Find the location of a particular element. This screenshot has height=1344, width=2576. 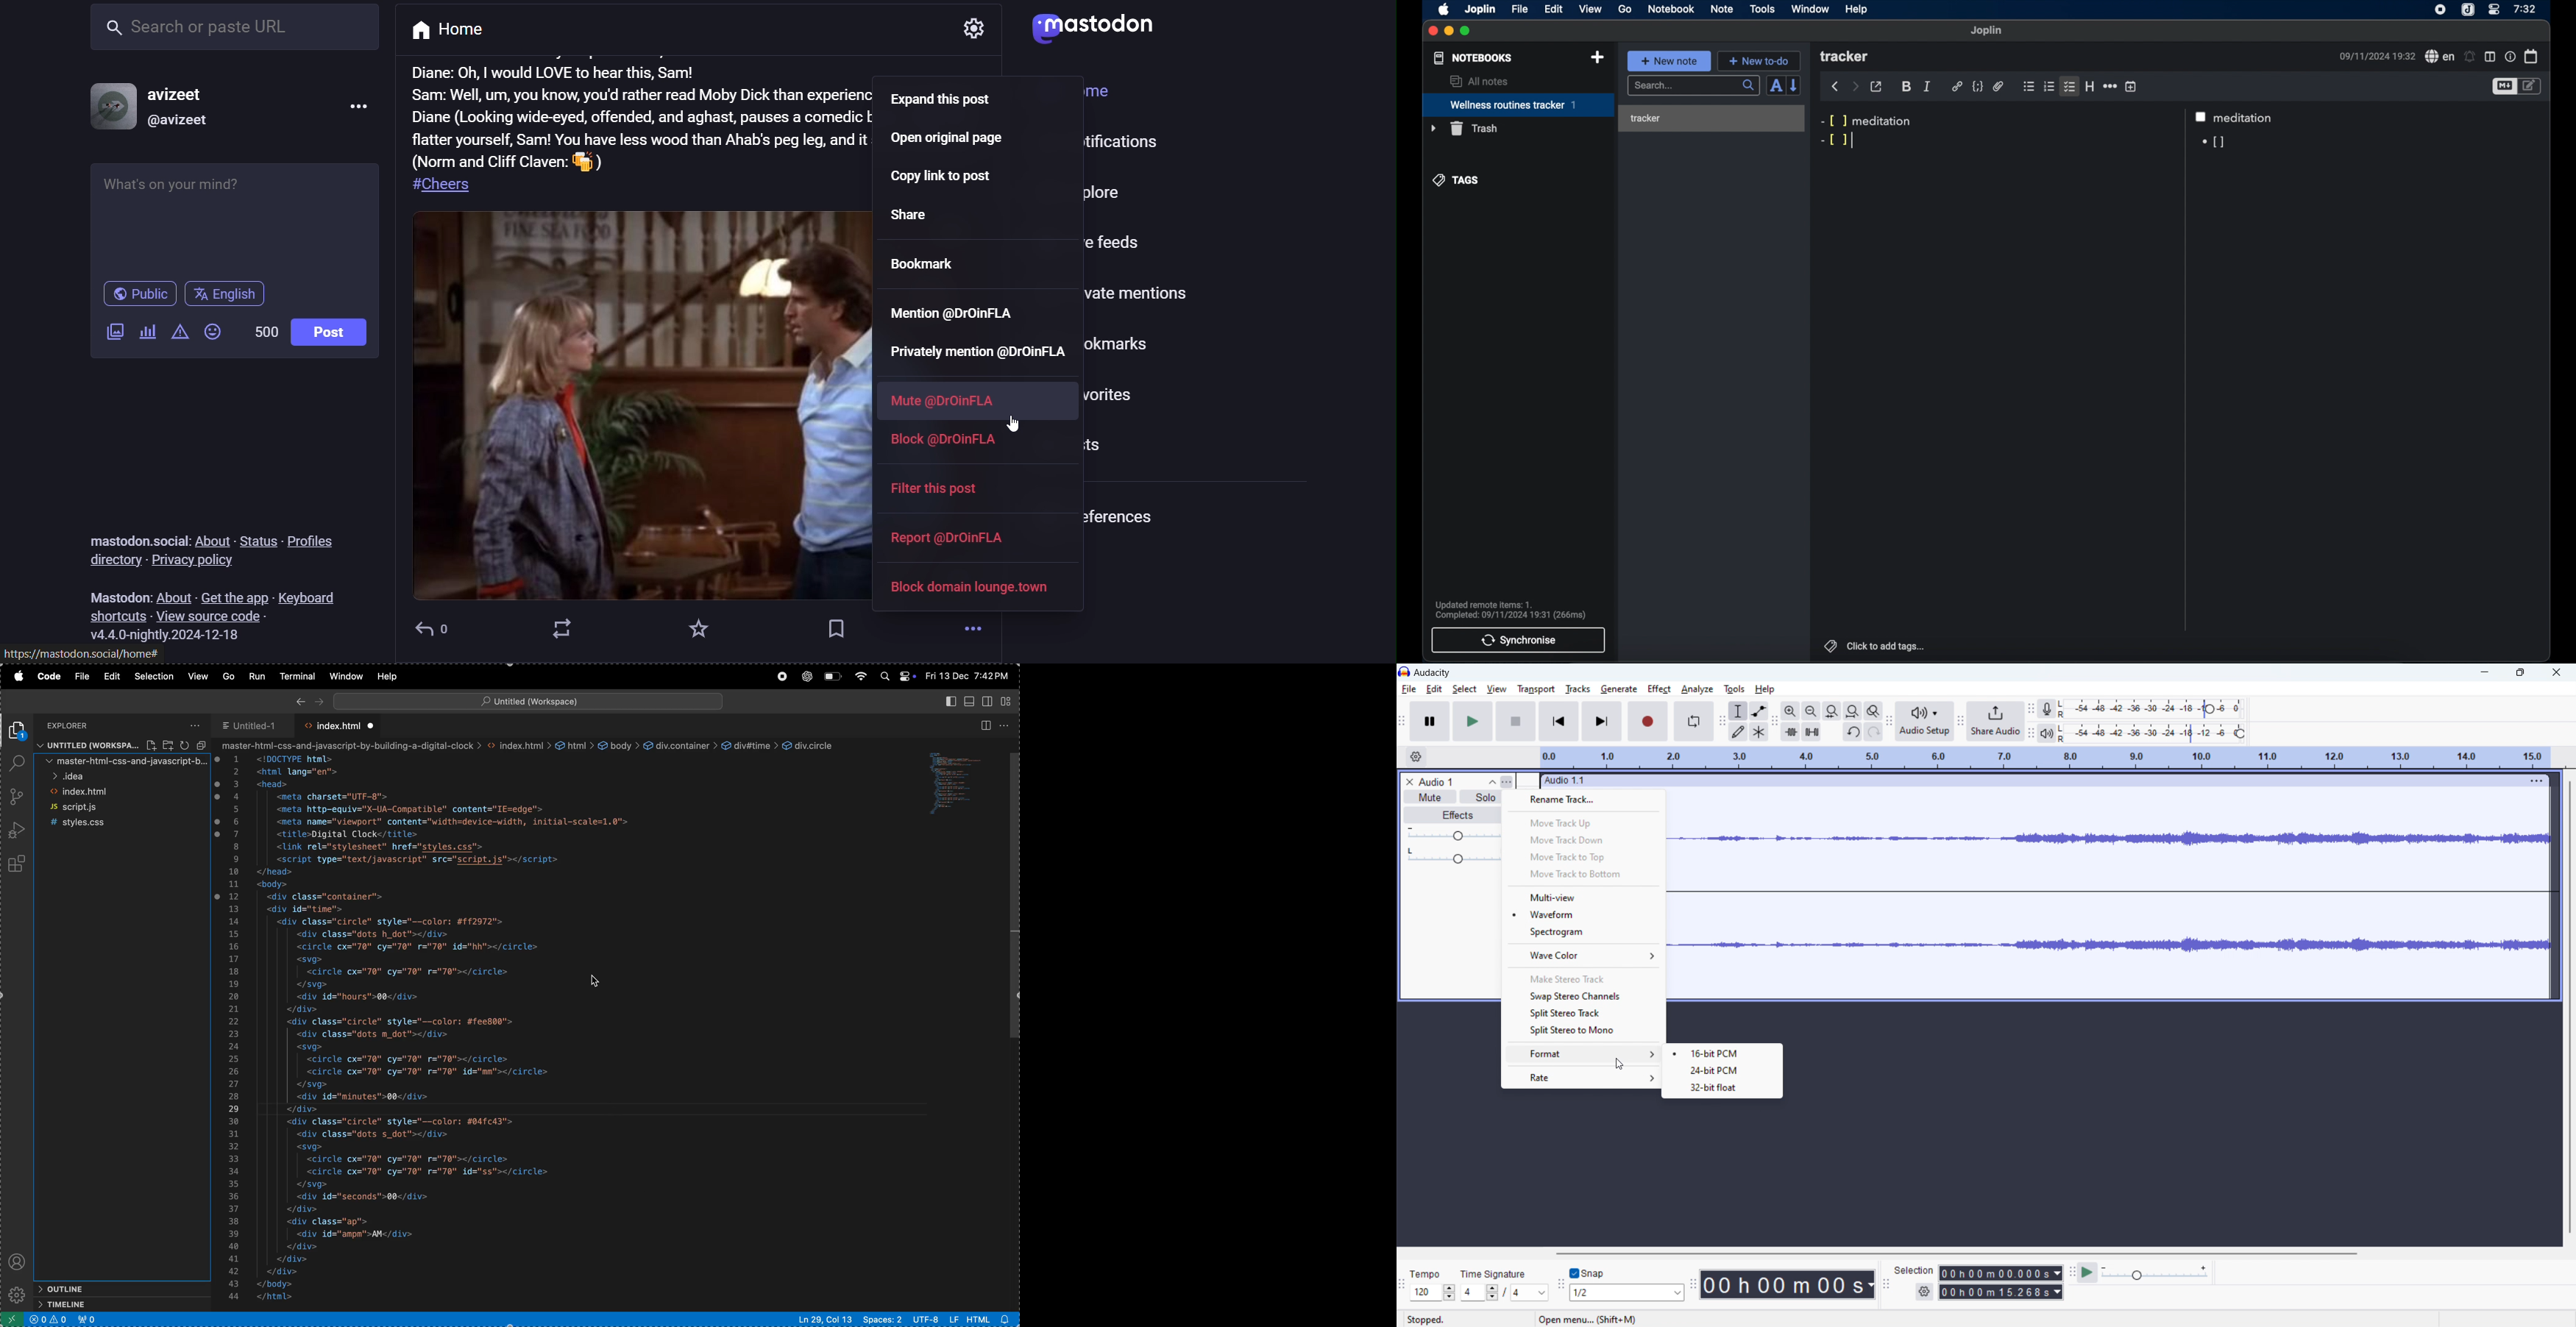

trim audio outside selection is located at coordinates (1790, 731).